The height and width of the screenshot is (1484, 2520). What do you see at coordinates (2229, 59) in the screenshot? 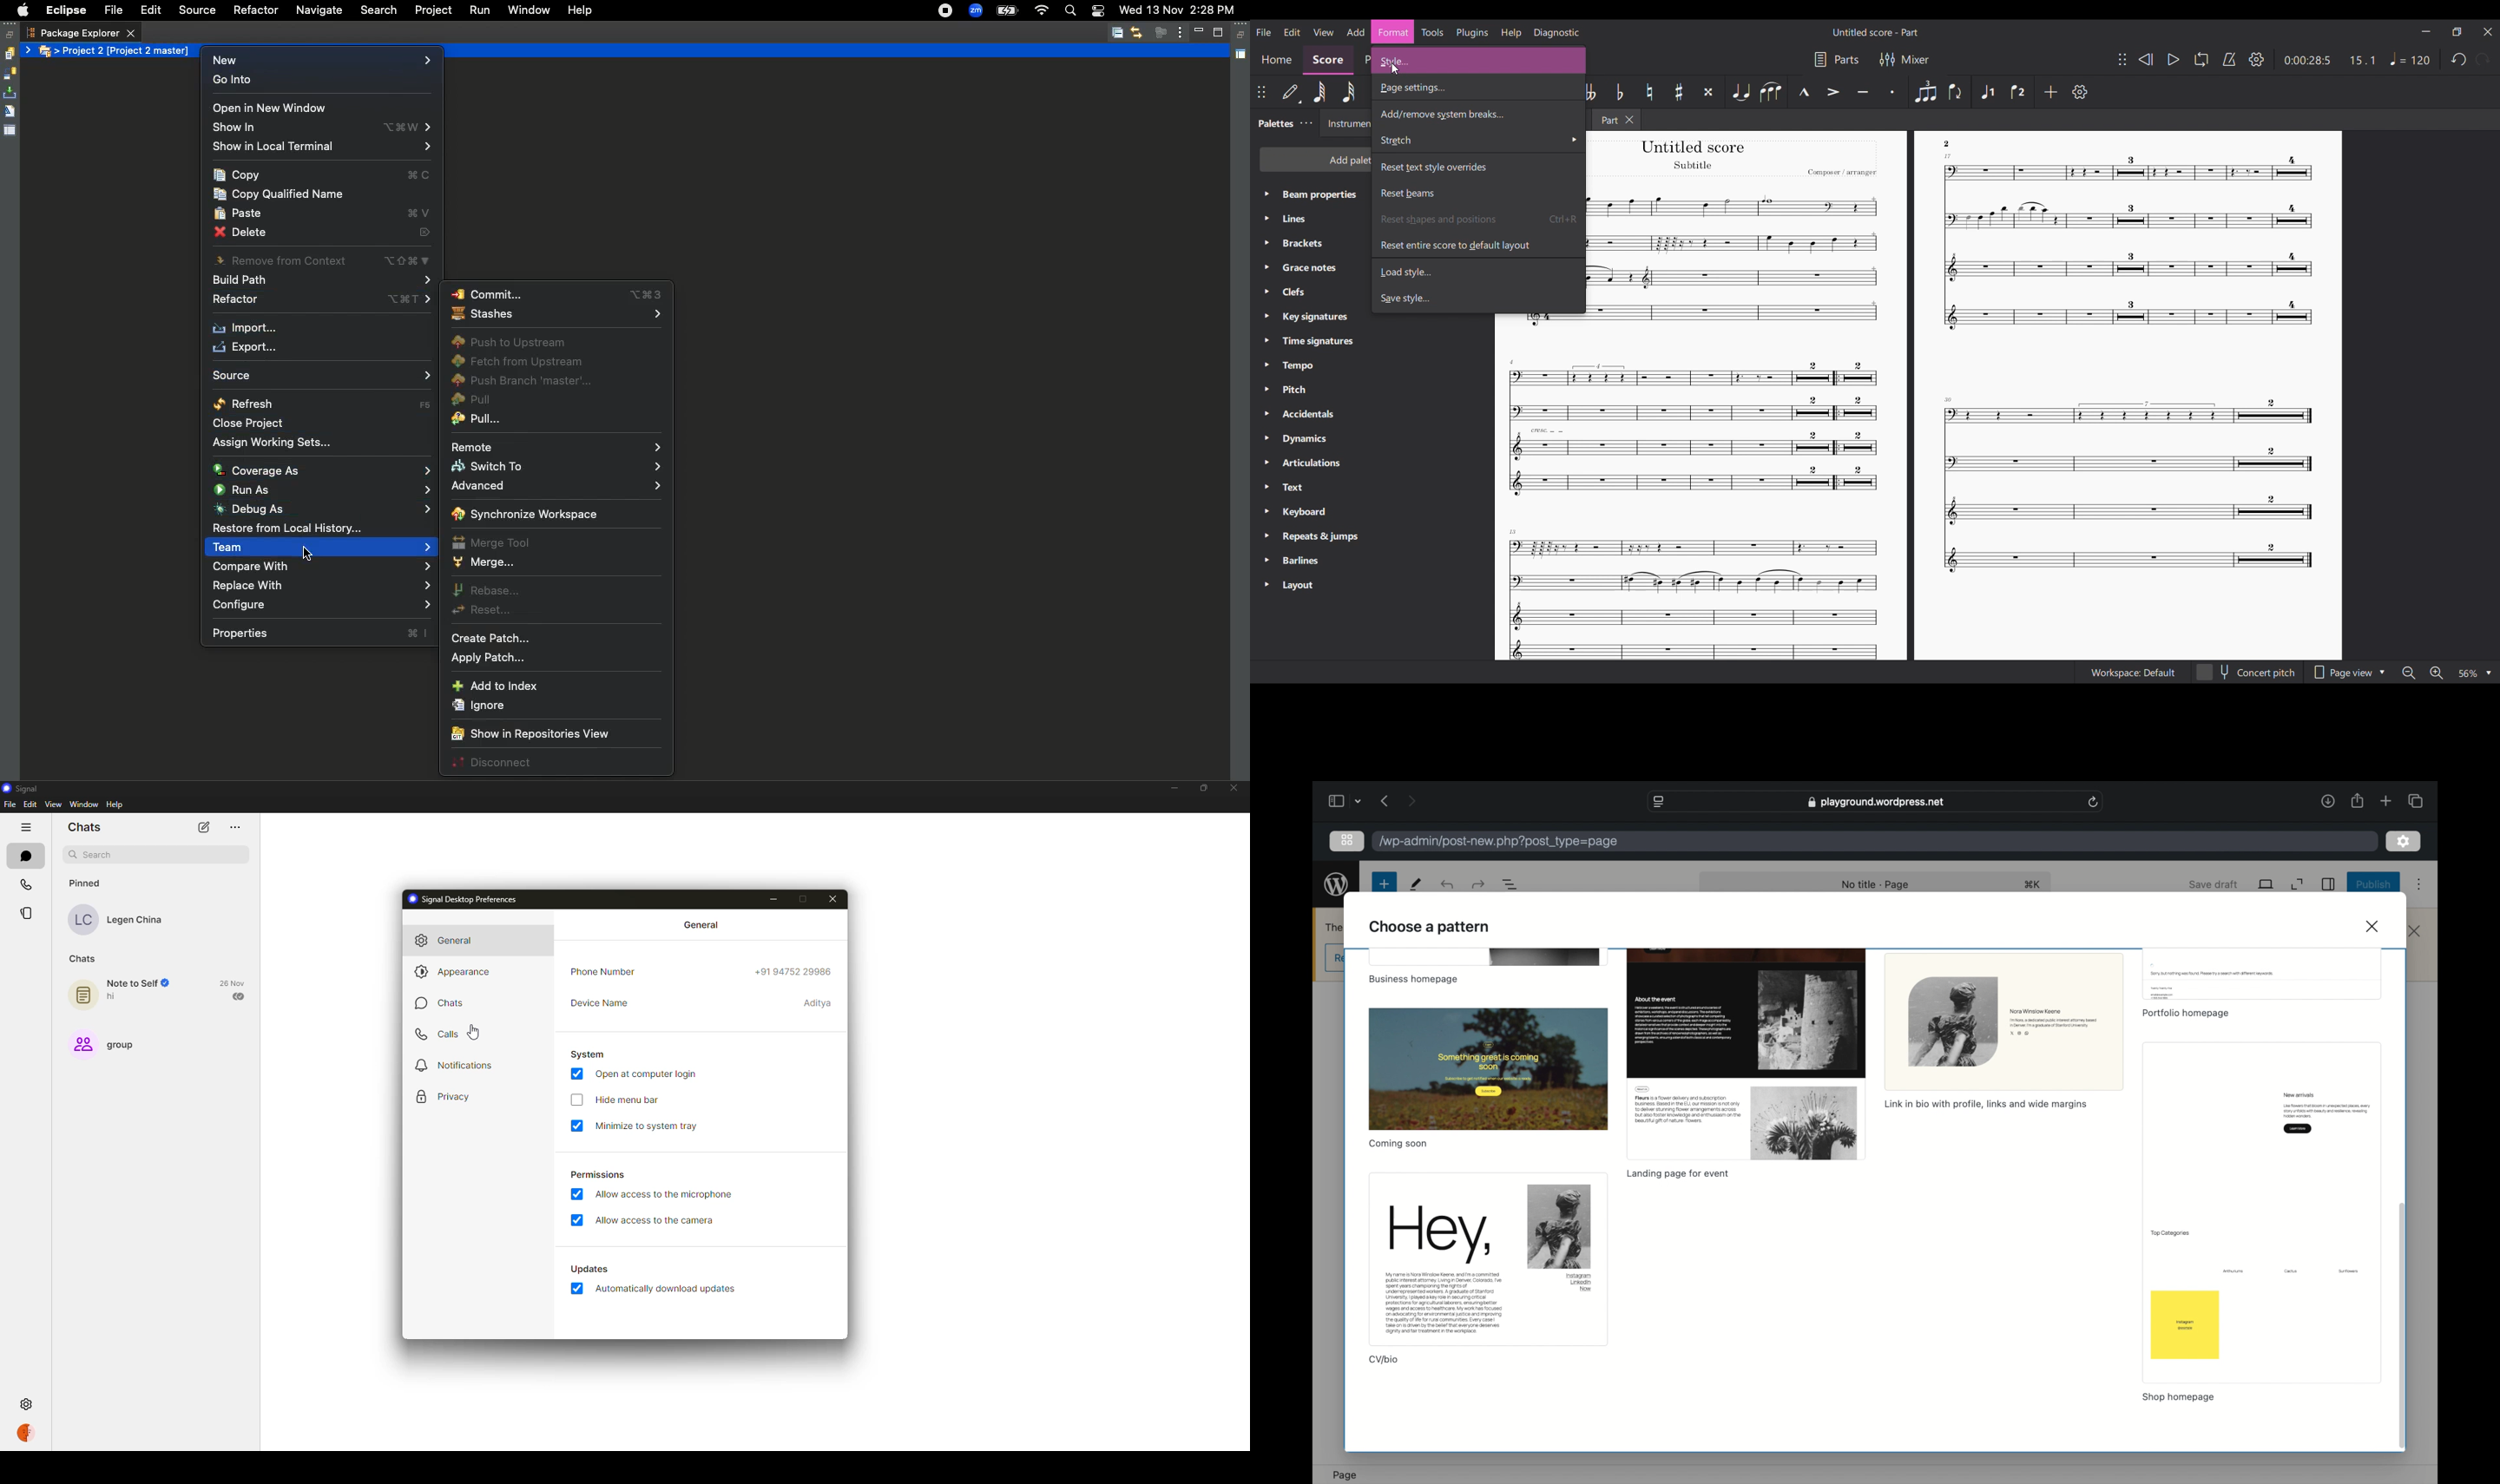
I see `Metronome` at bounding box center [2229, 59].